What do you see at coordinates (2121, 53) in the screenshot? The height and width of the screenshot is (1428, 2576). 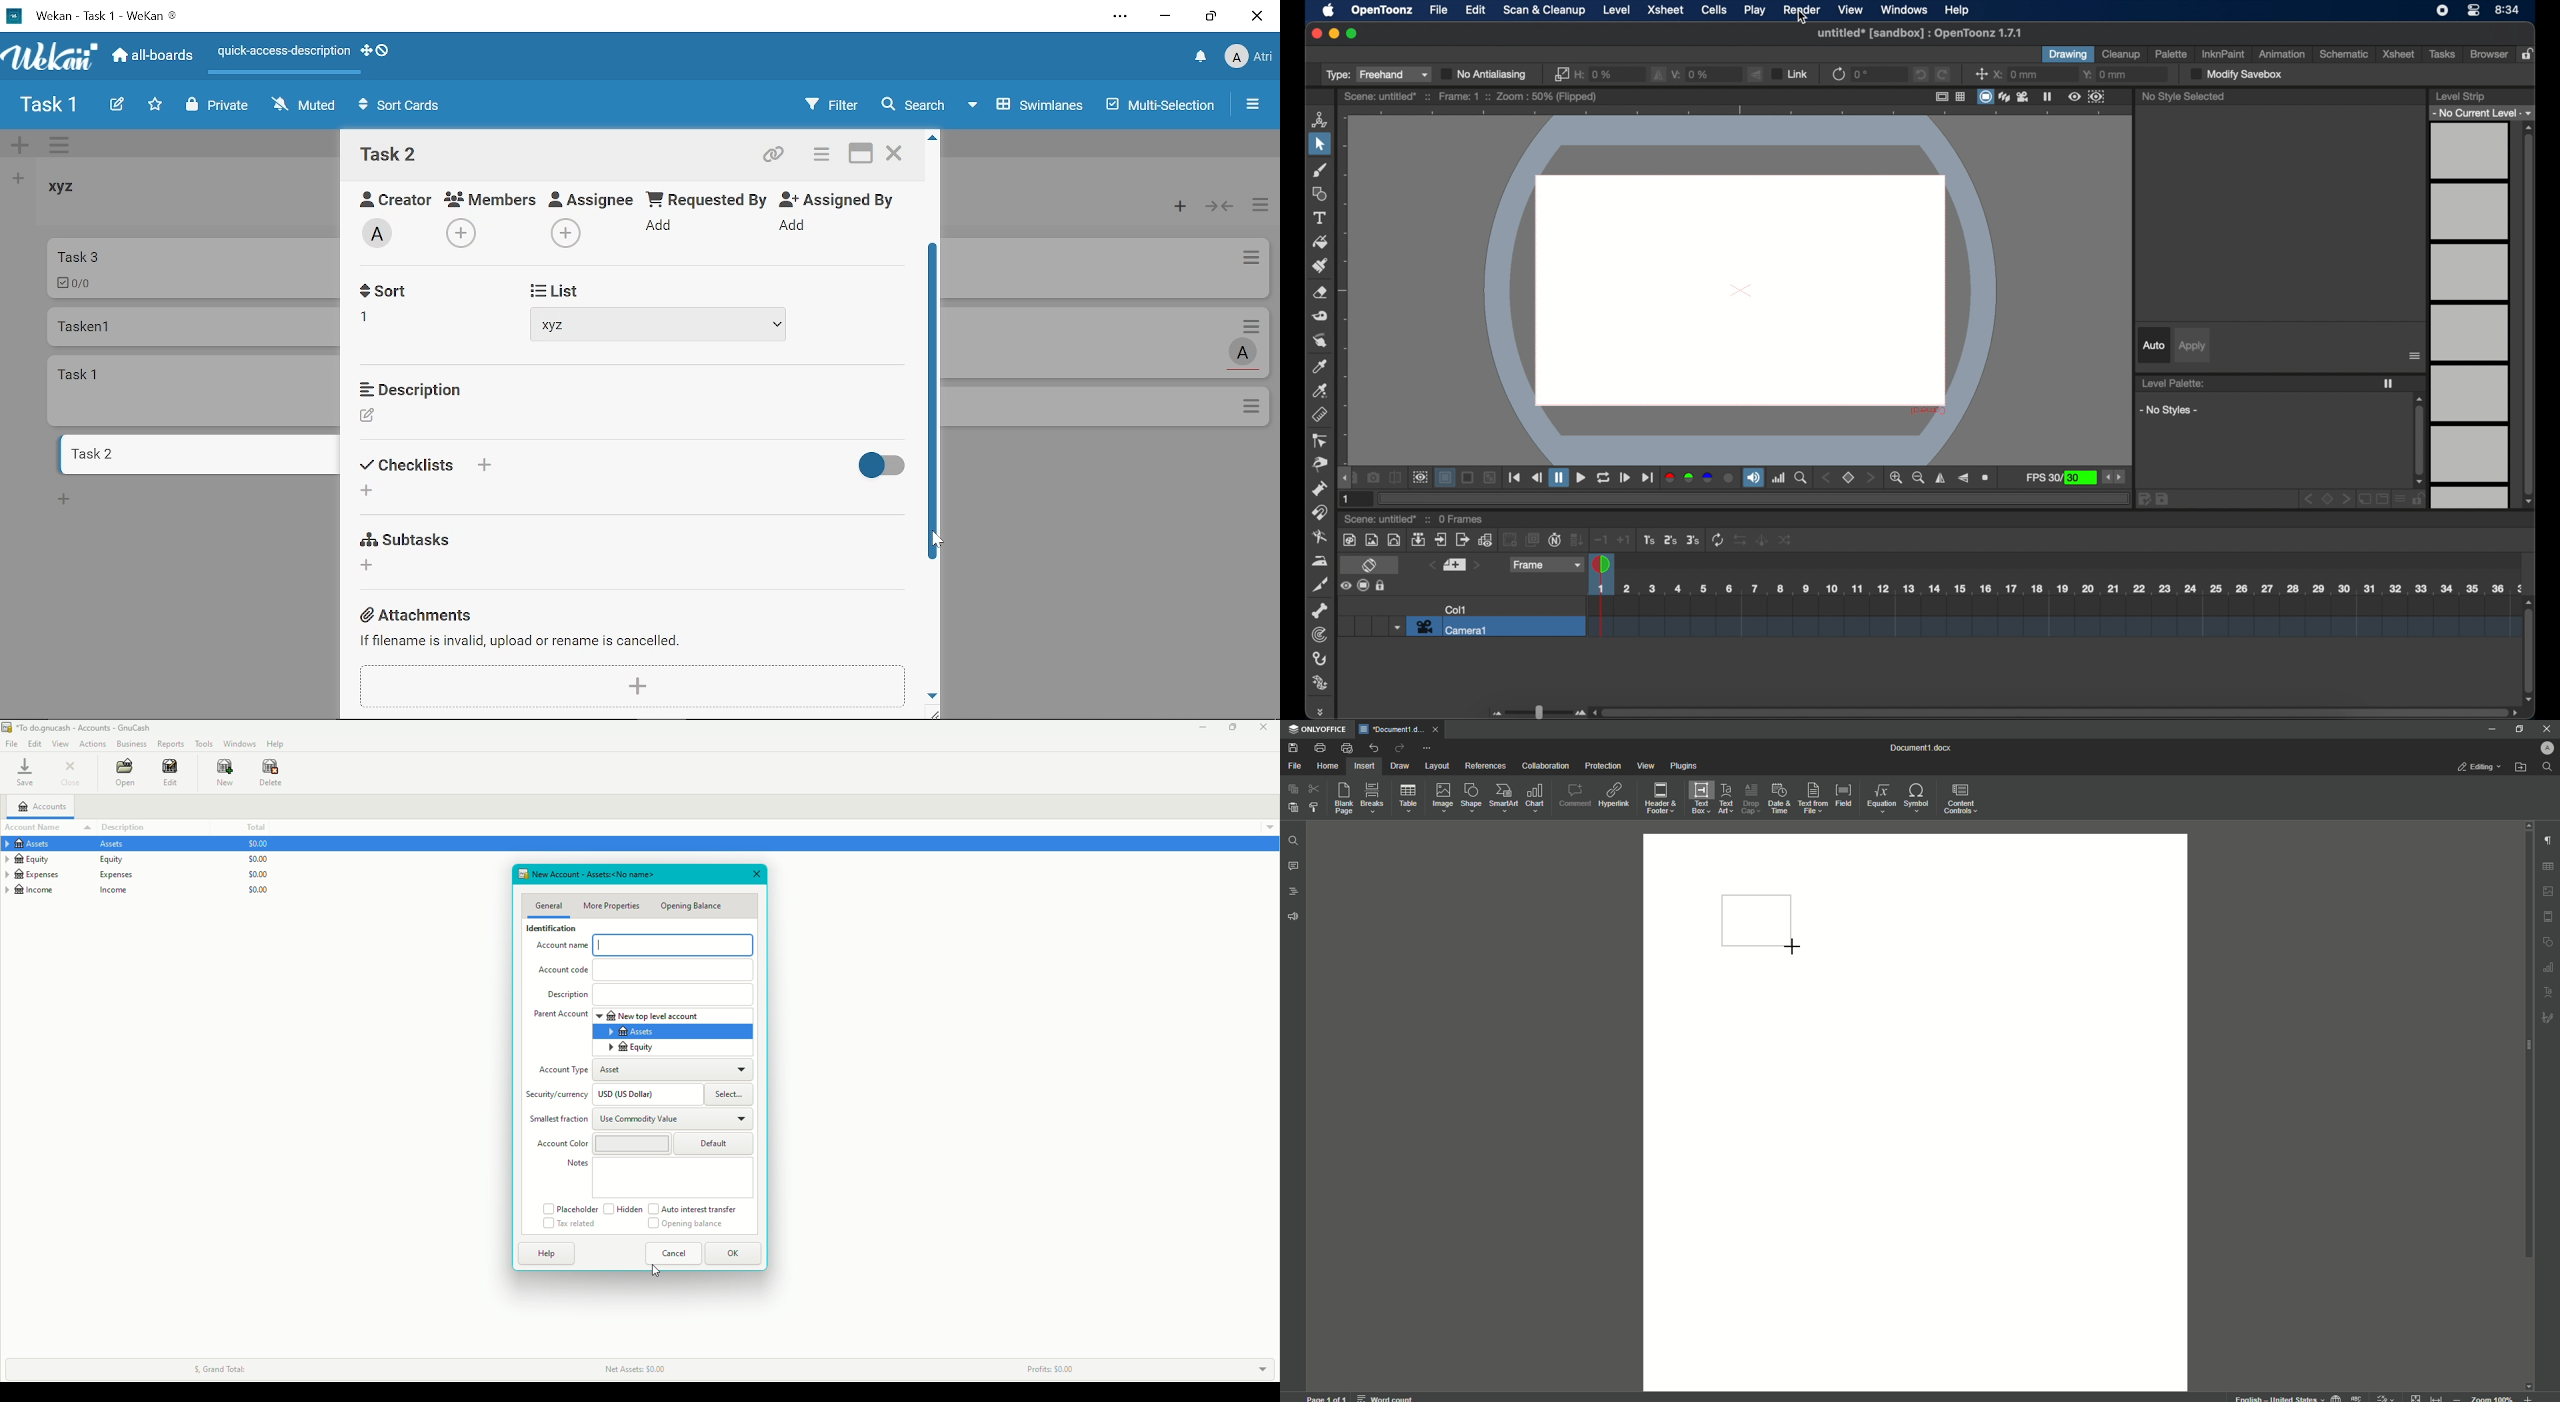 I see `cleanup` at bounding box center [2121, 53].